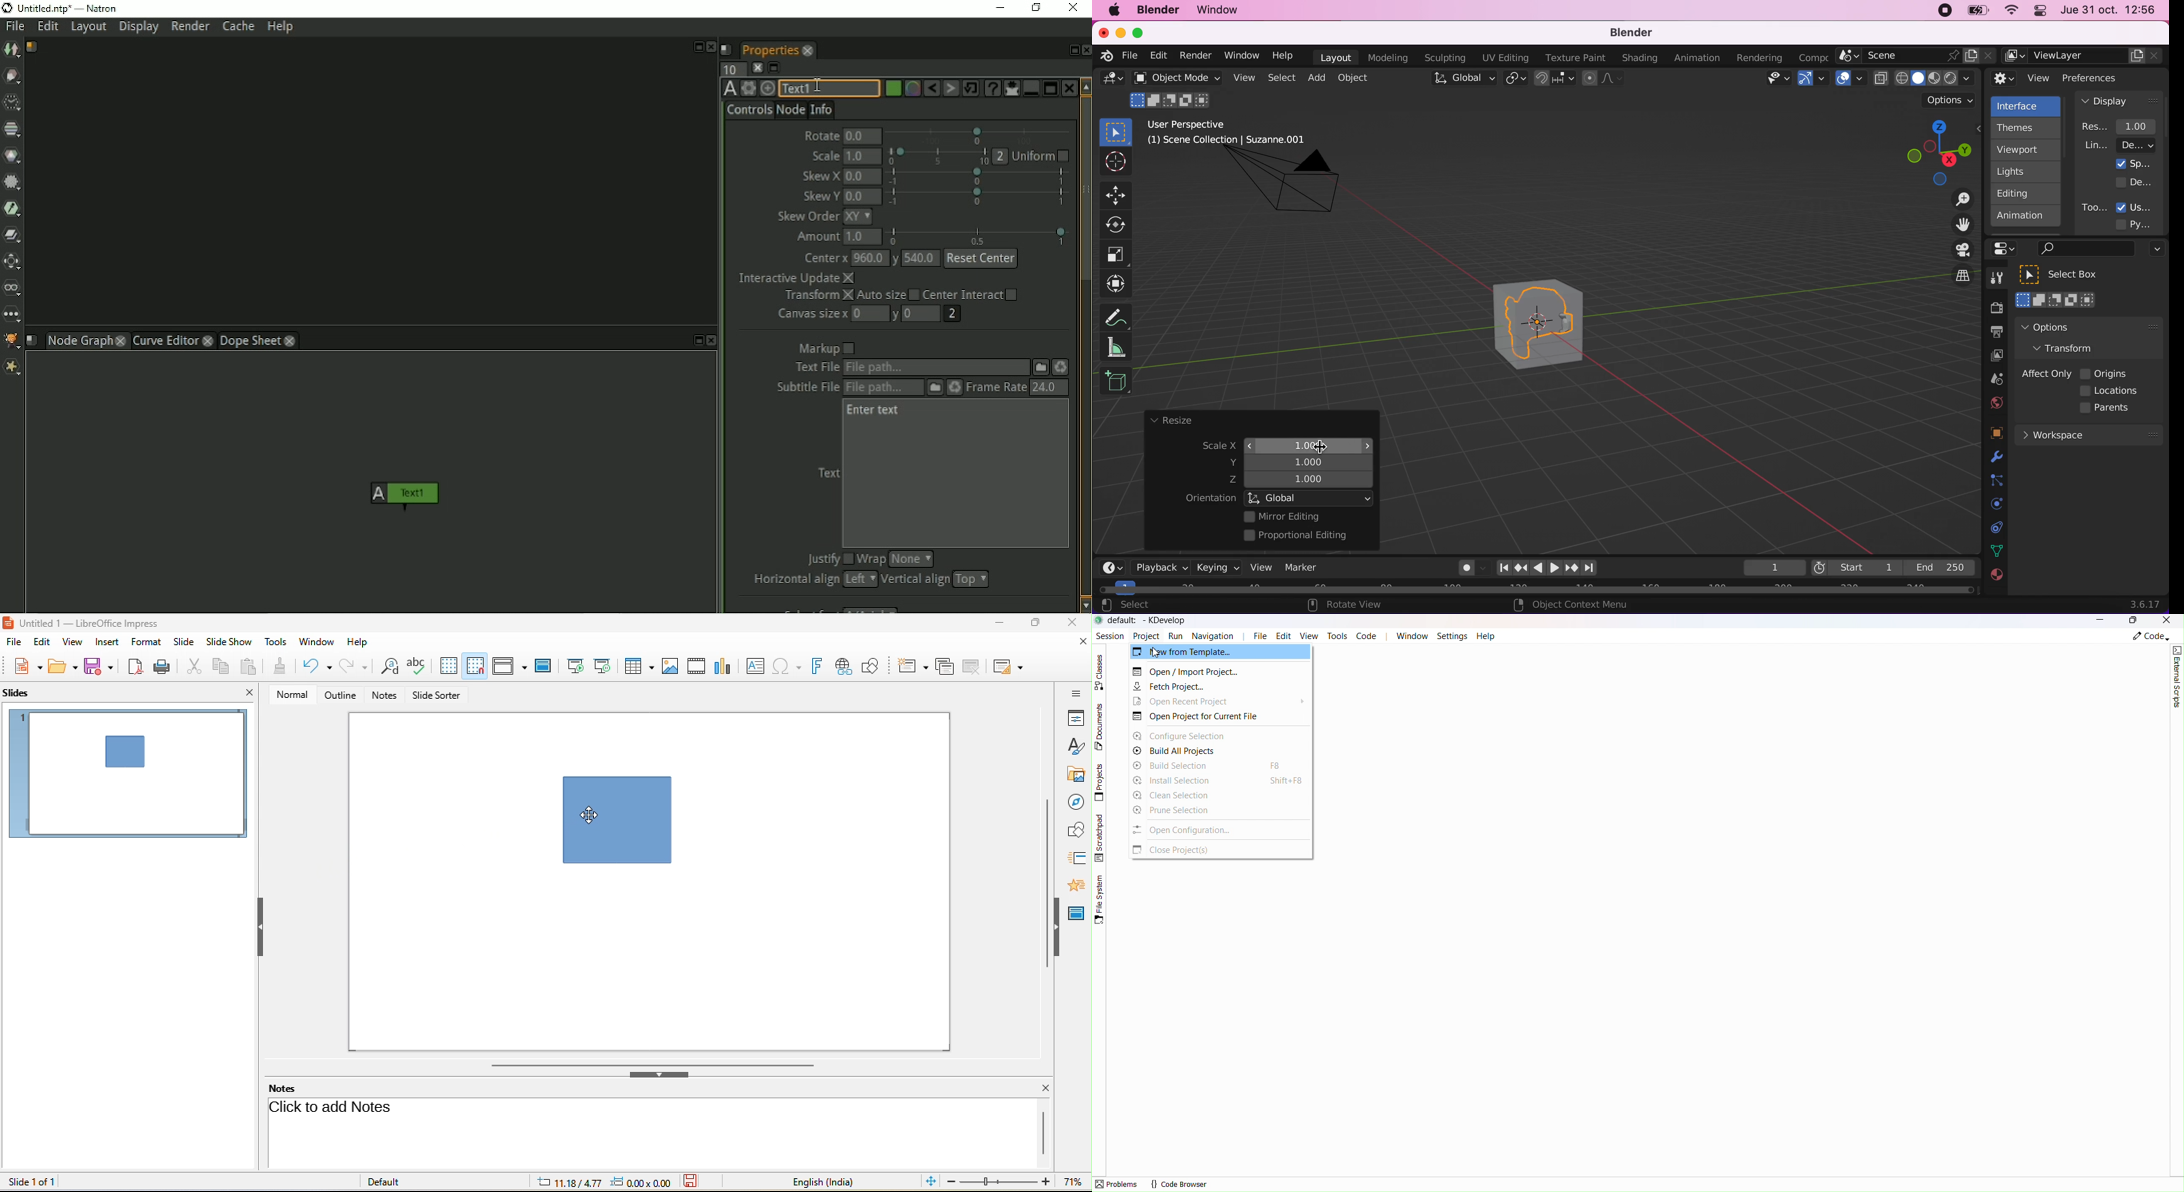 The height and width of the screenshot is (1204, 2184). I want to click on viewport shading, so click(1927, 78).